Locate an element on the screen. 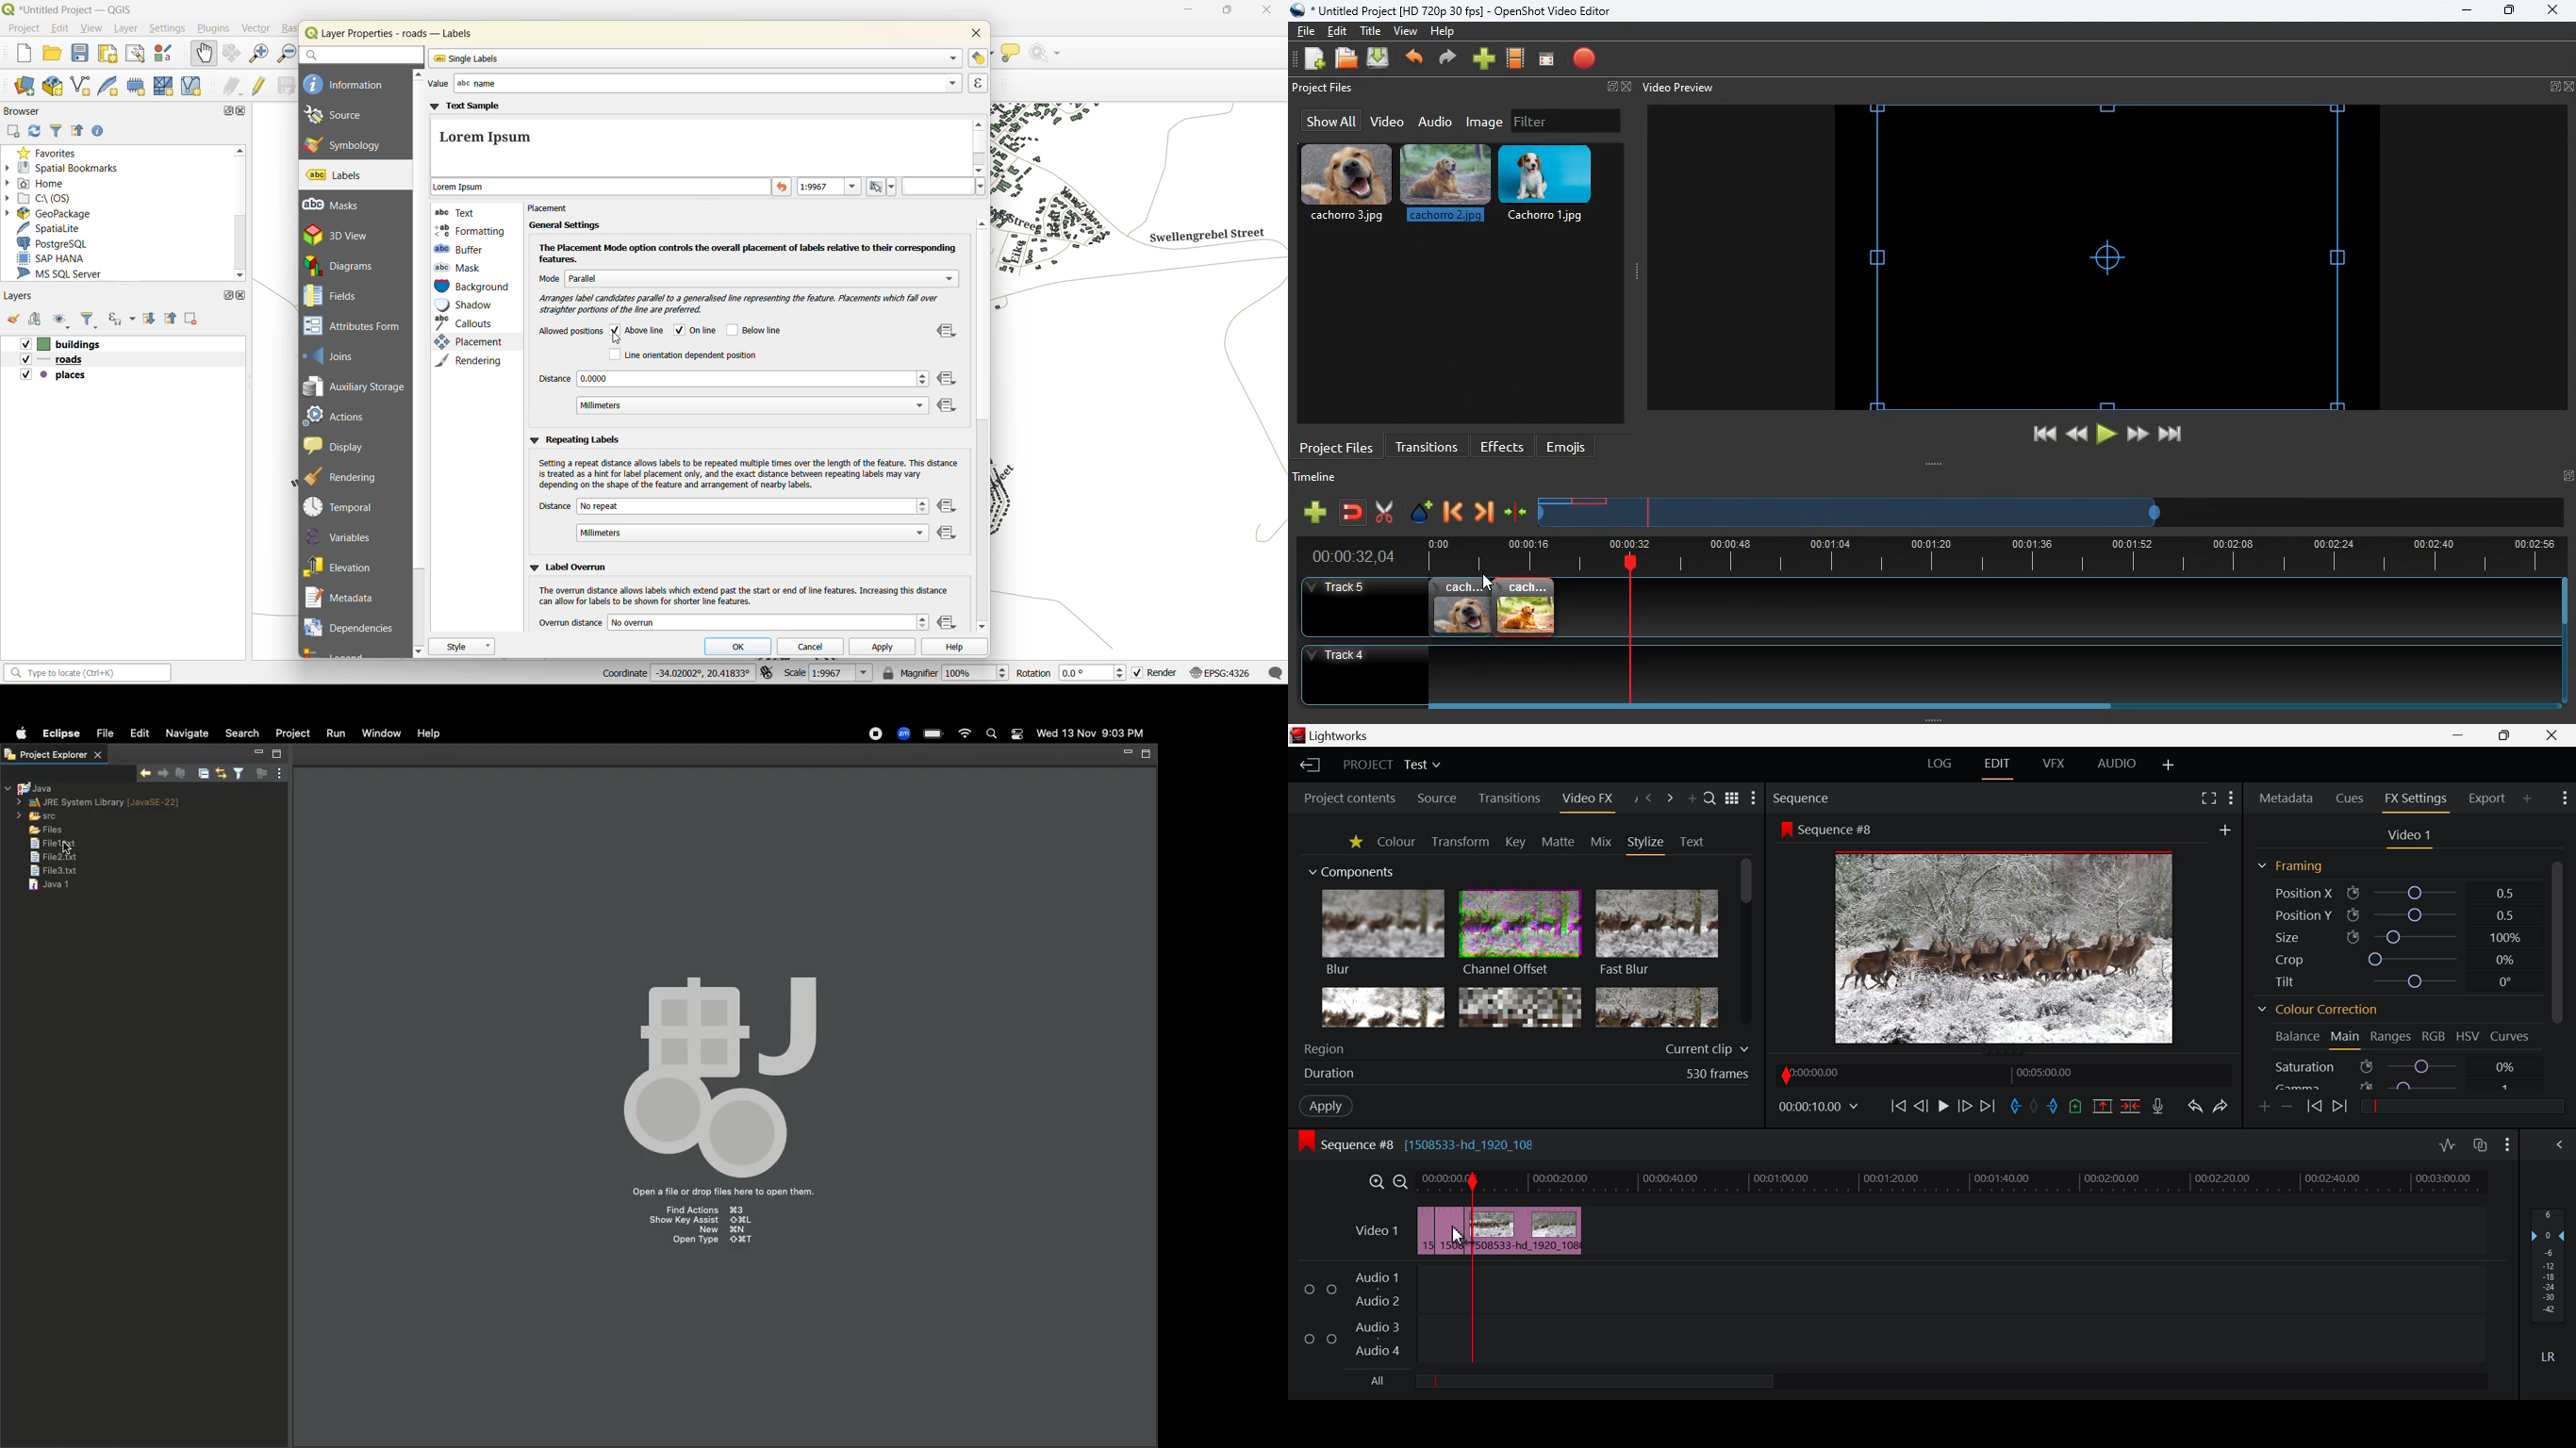  Sequence #8 [1508533-hd_1920_108 is located at coordinates (1440, 1143).